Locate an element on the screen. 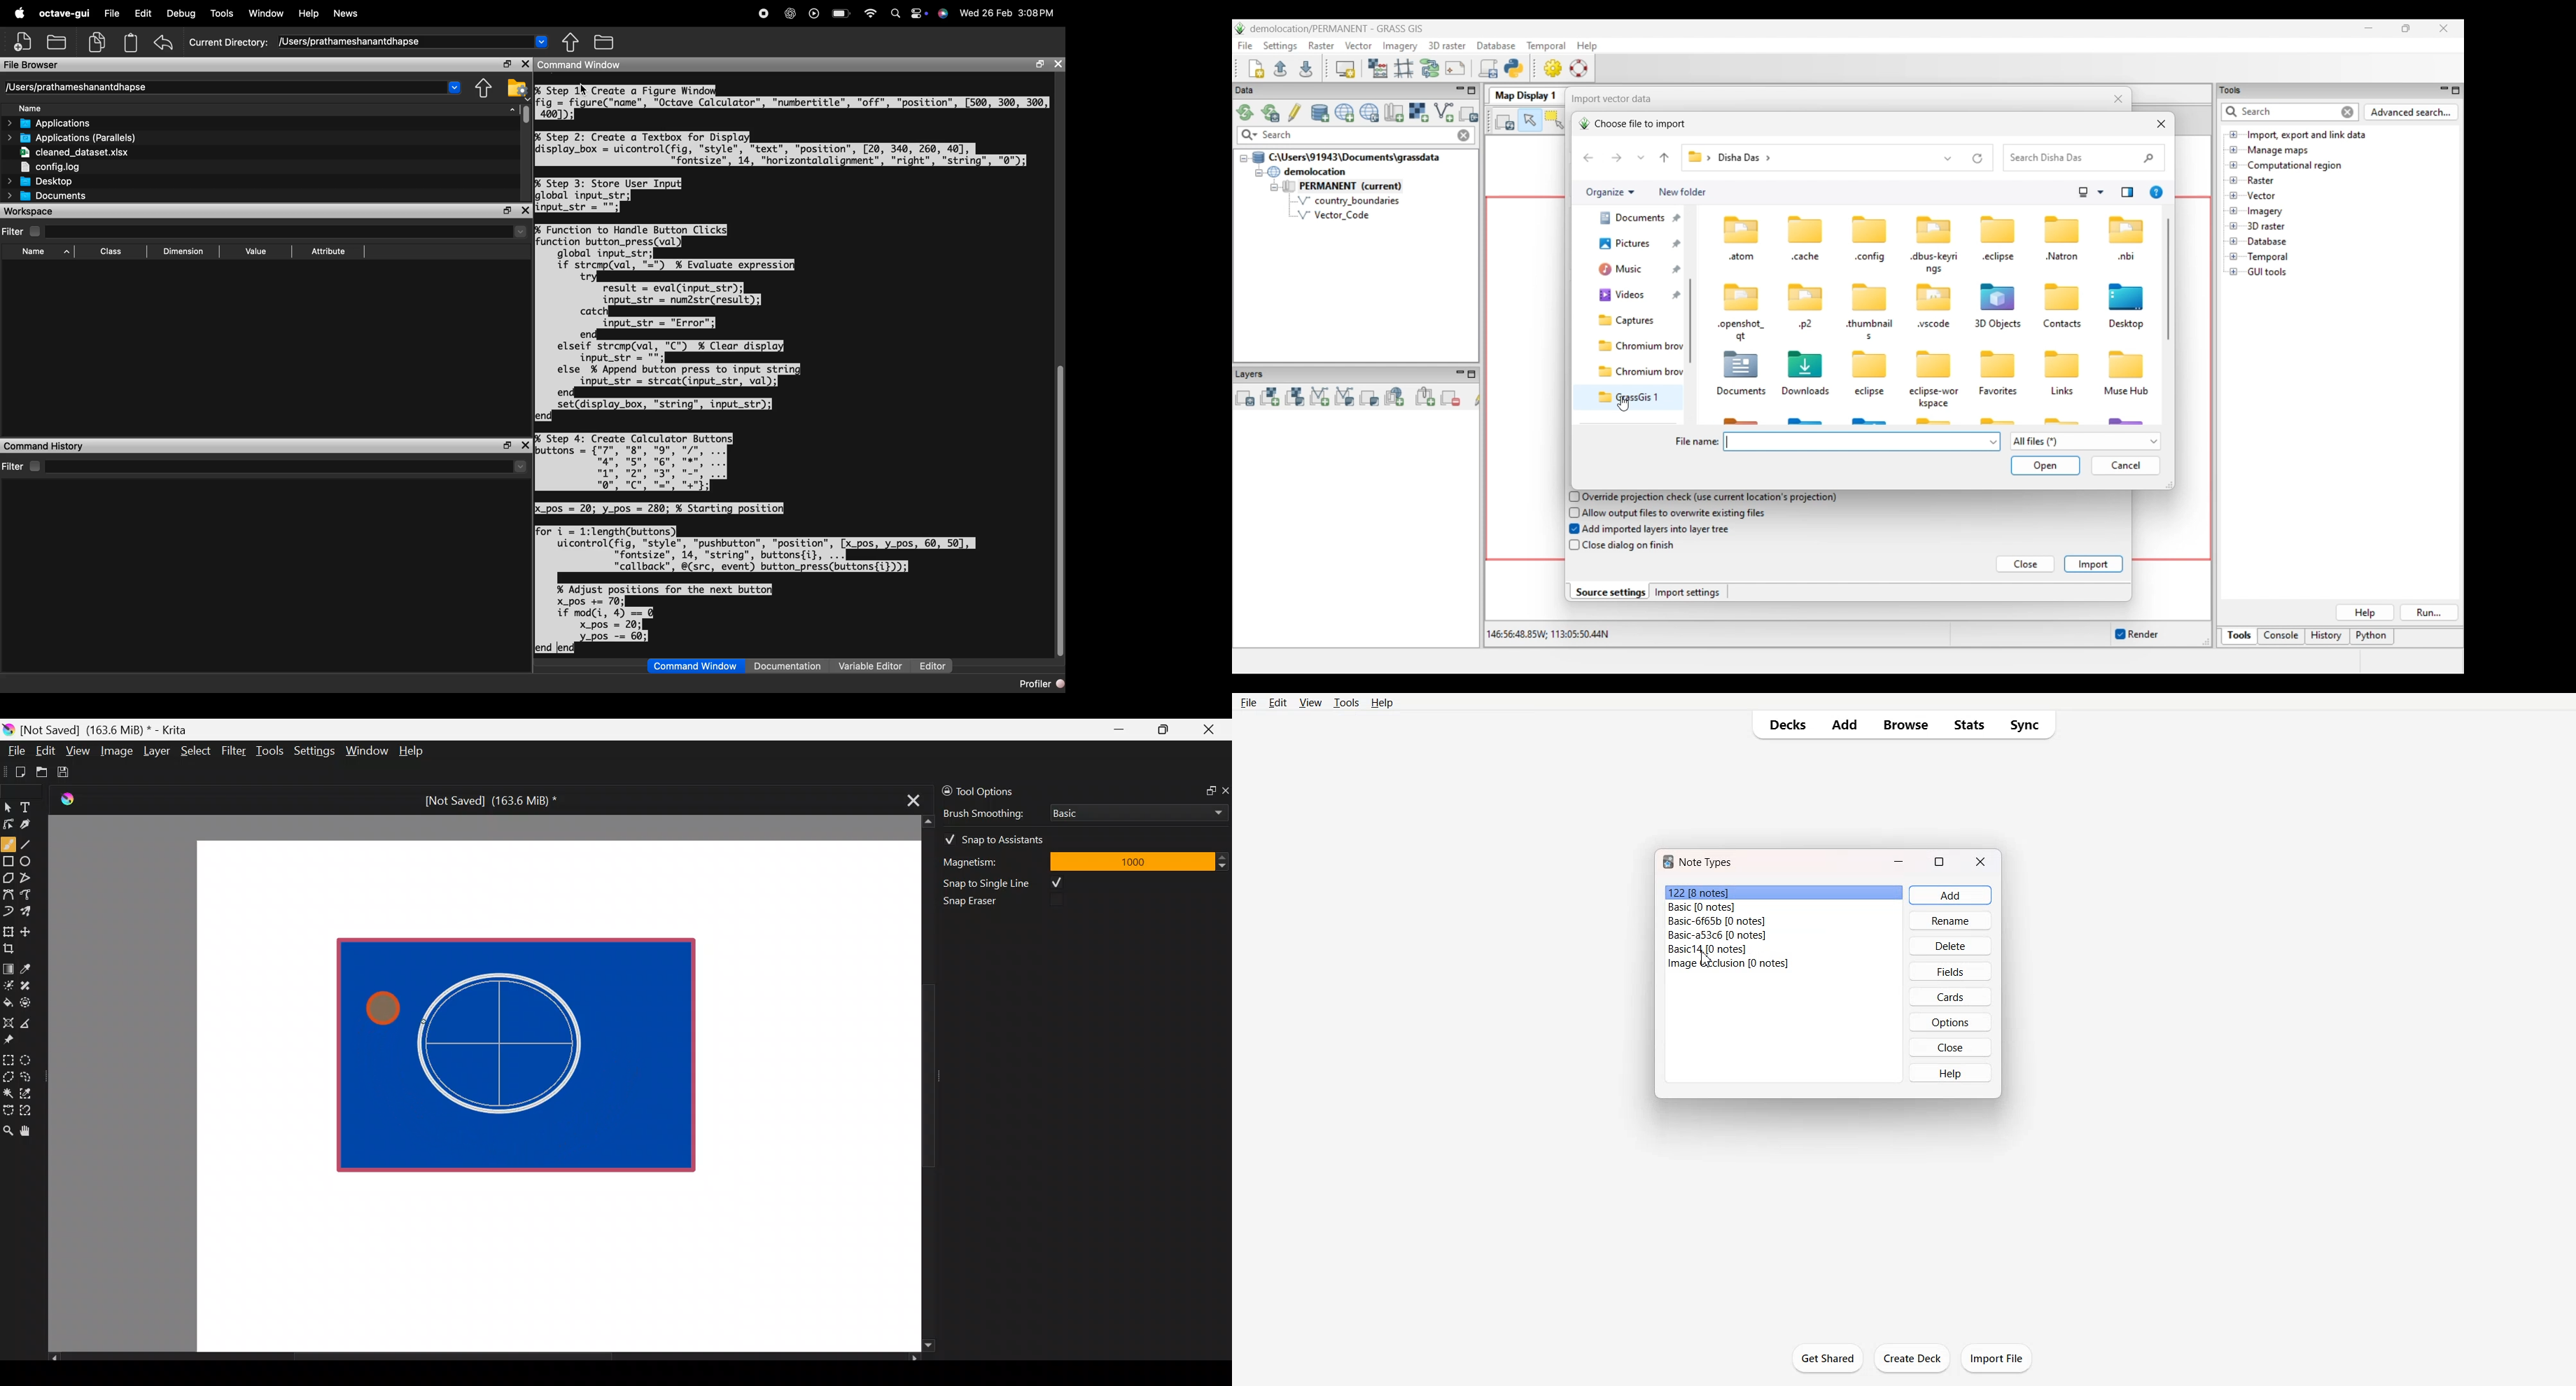 This screenshot has width=2576, height=1400. Variable Editor is located at coordinates (869, 667).